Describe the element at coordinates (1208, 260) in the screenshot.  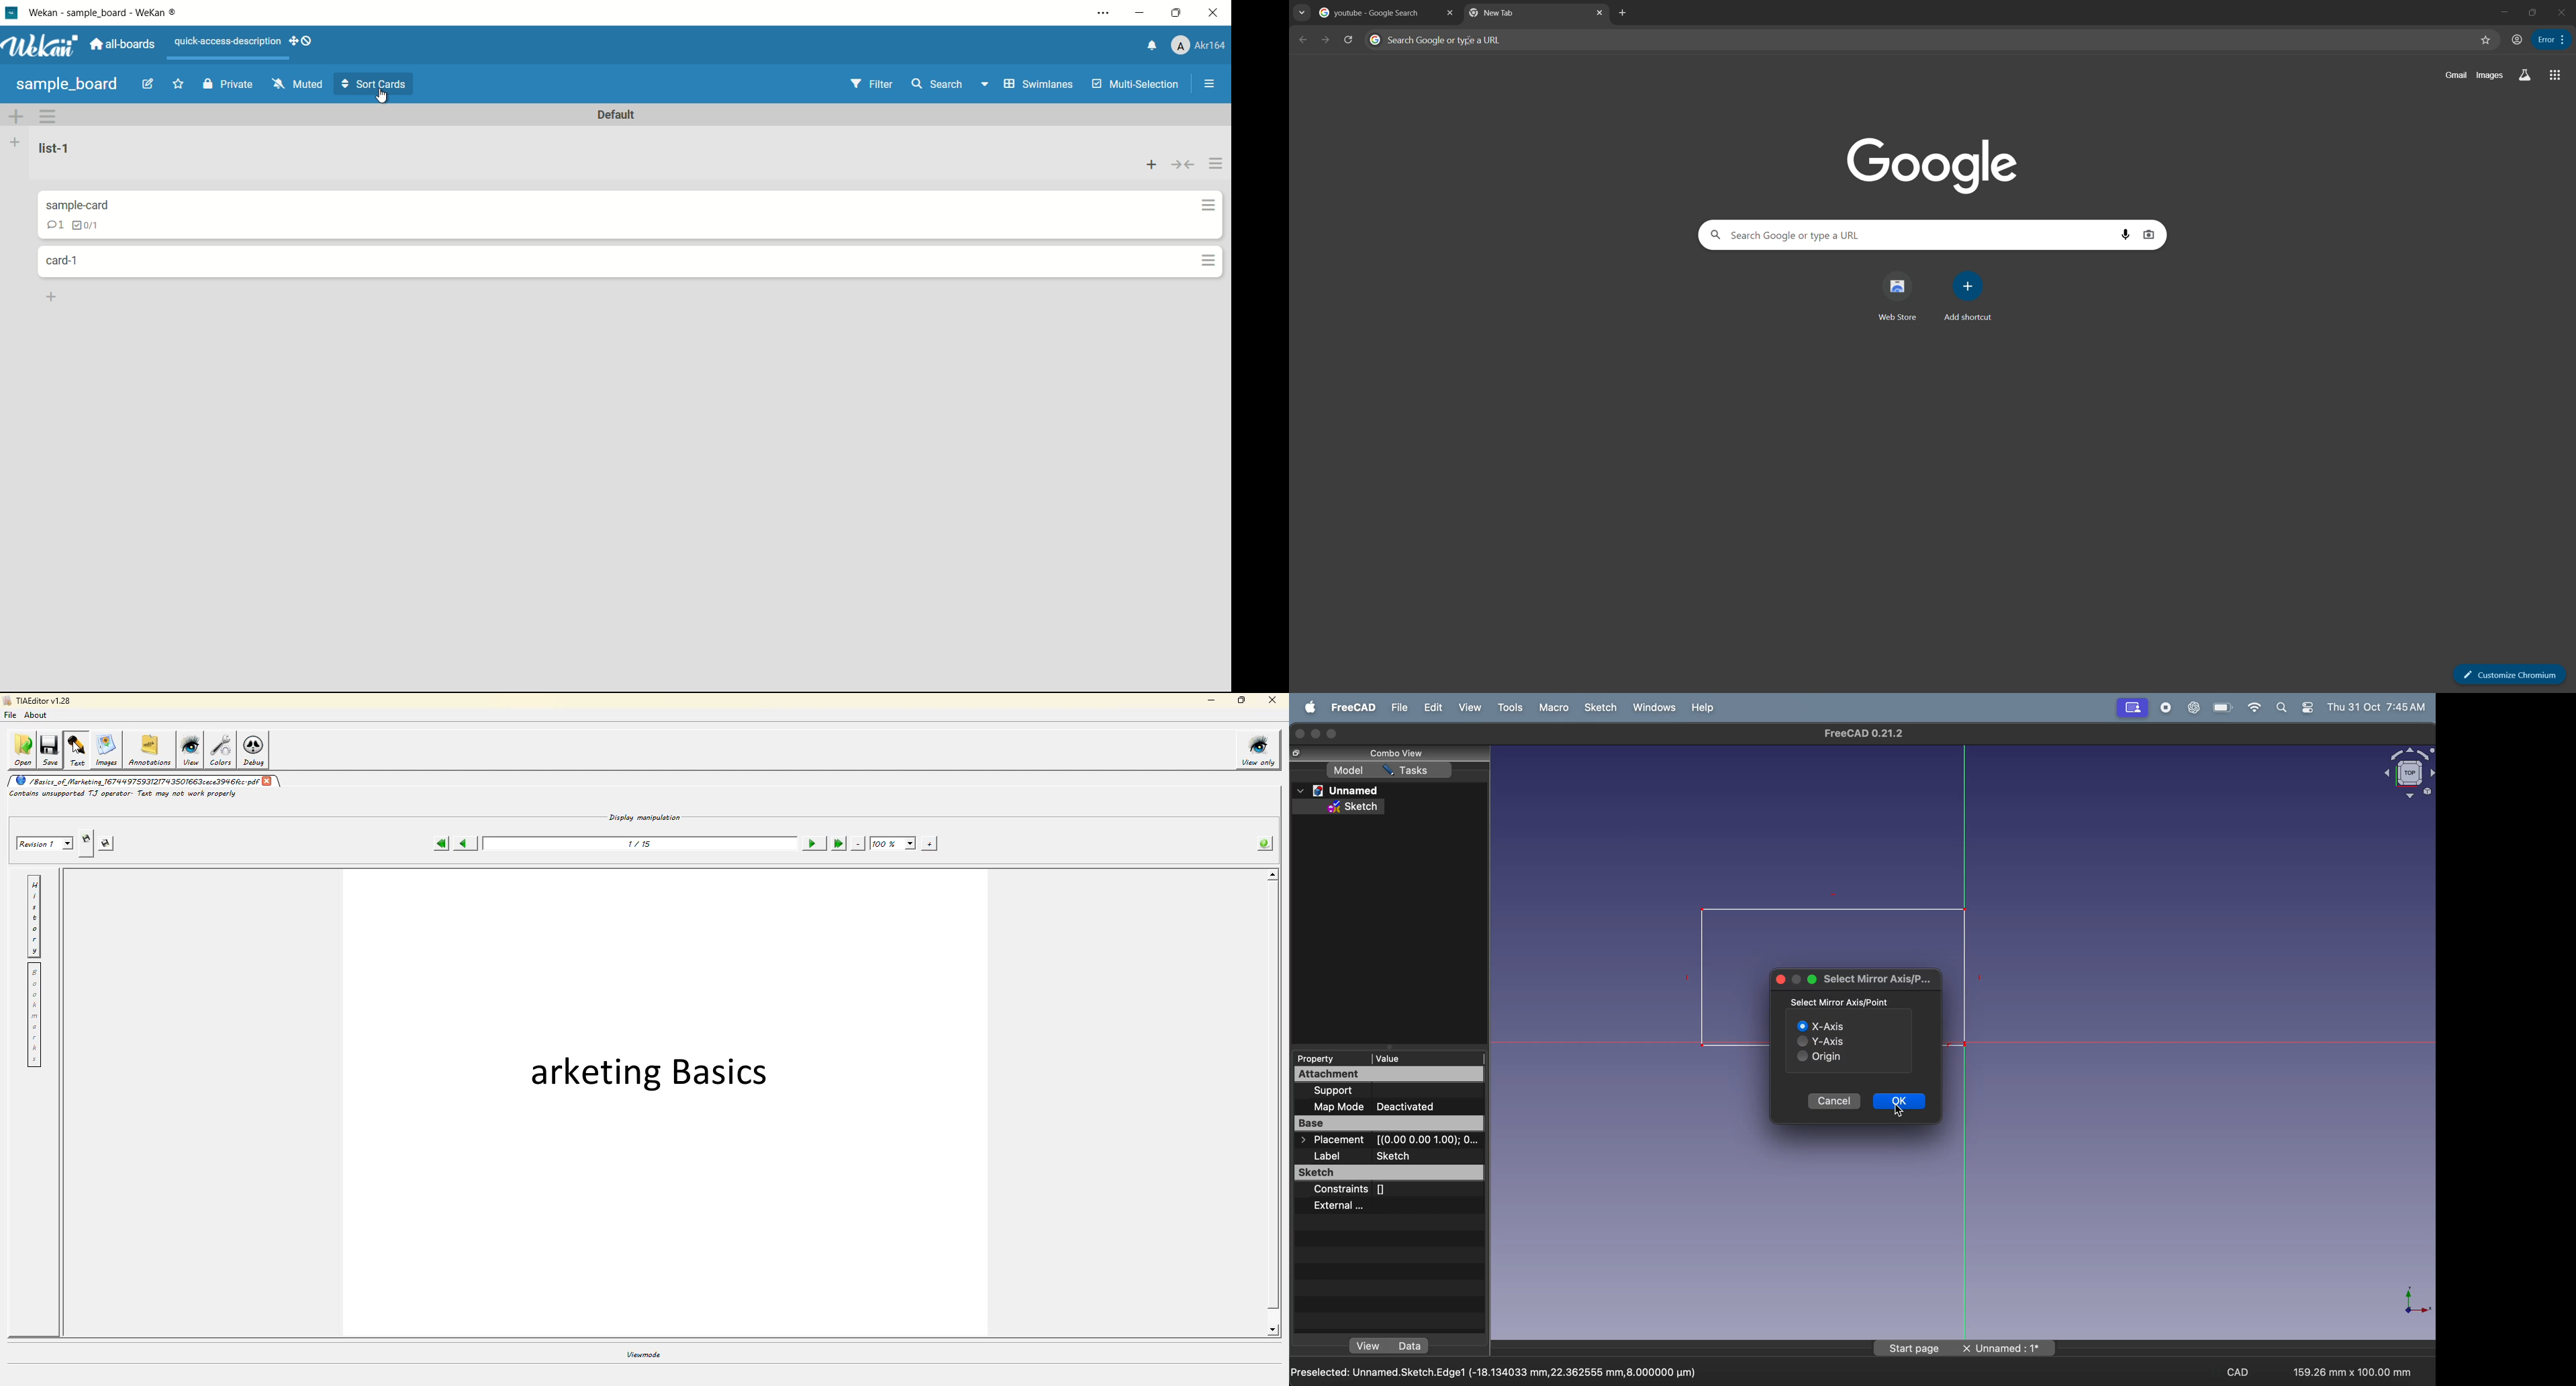
I see `card actions` at that location.